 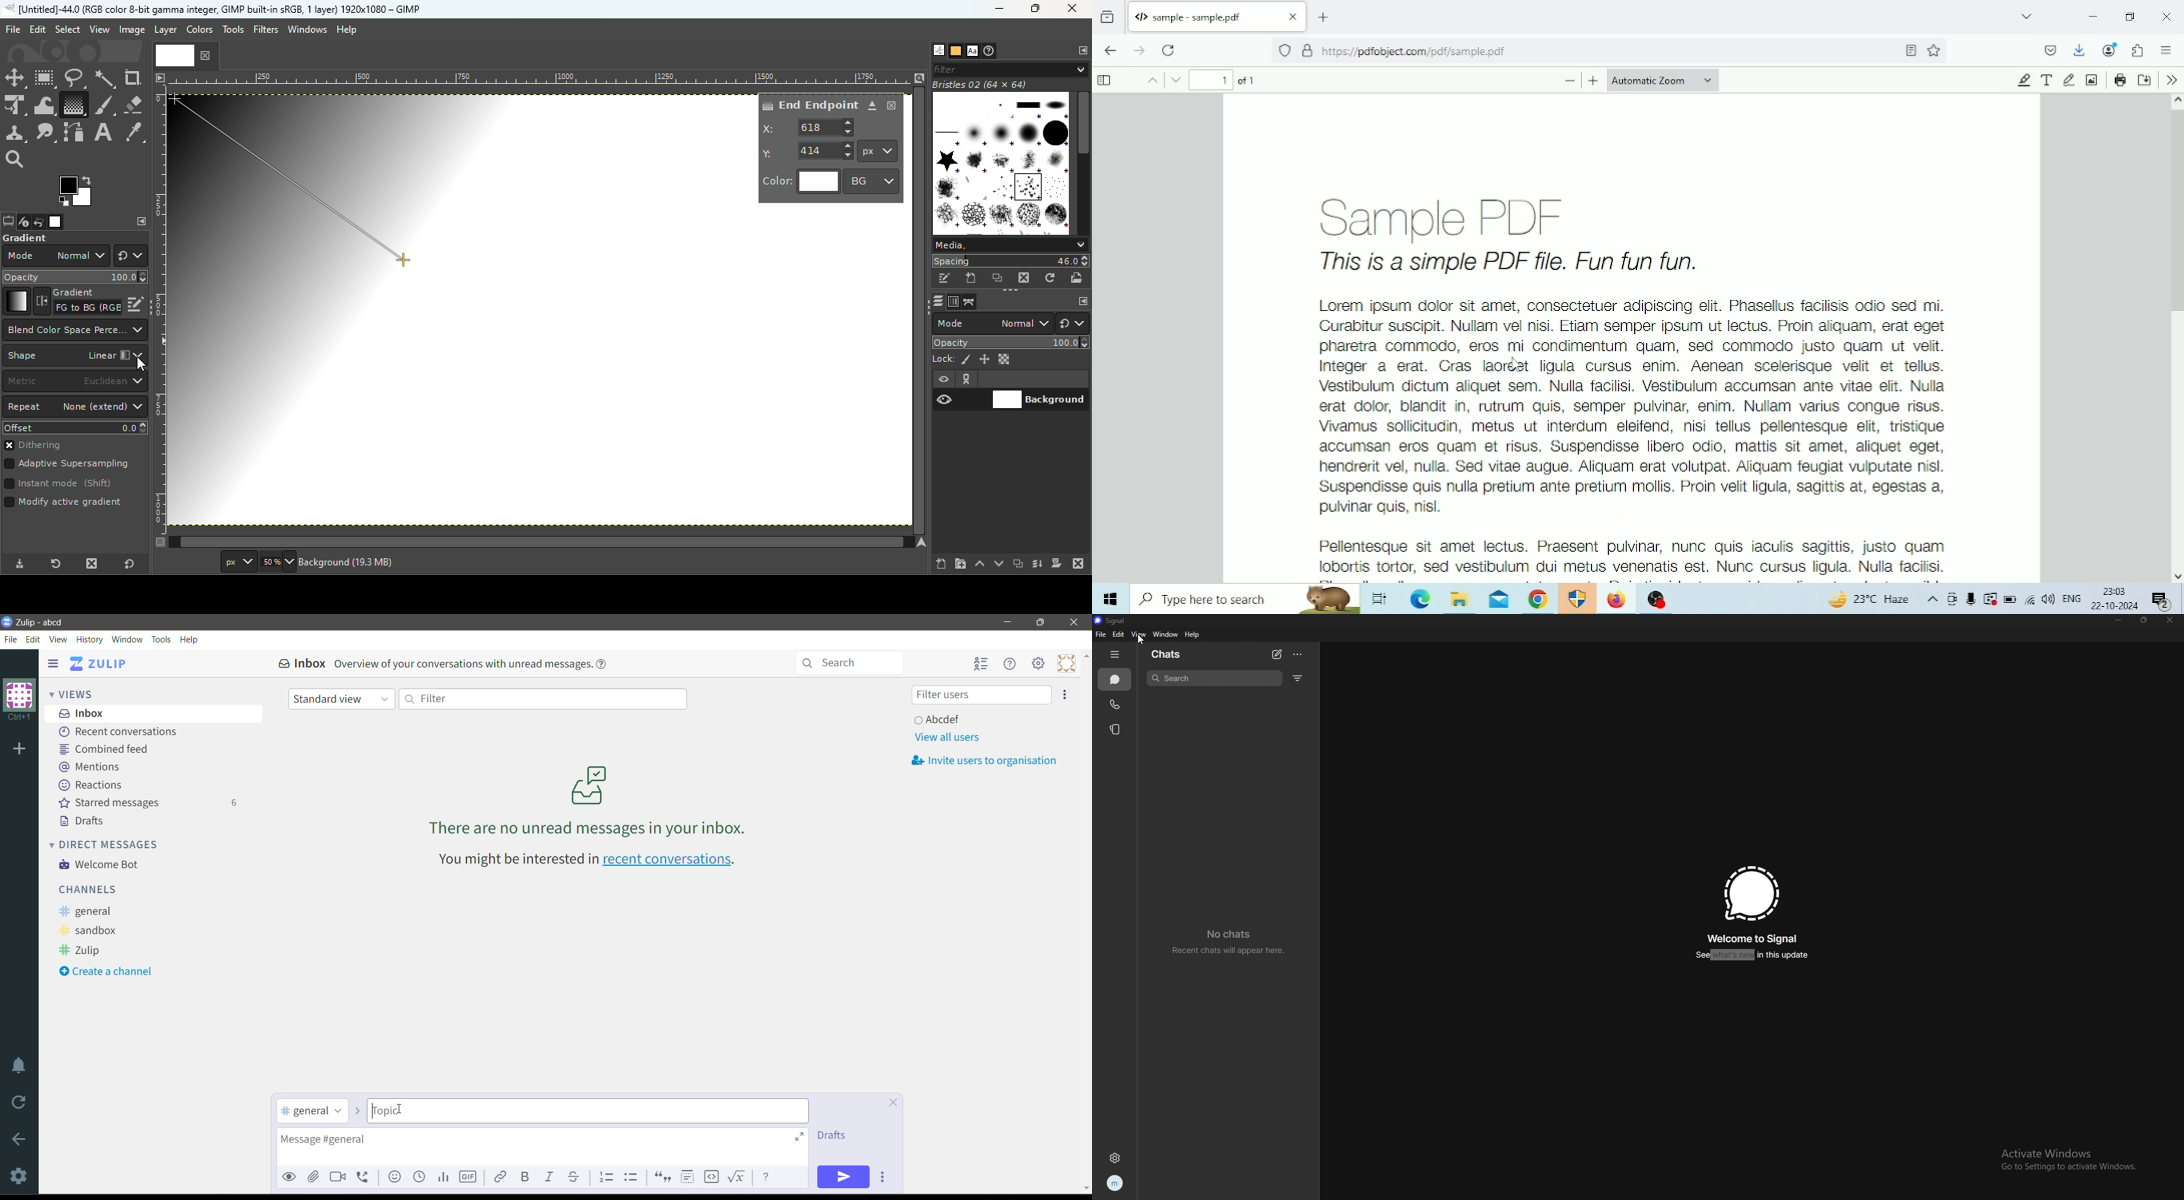 I want to click on Navigate, so click(x=923, y=543).